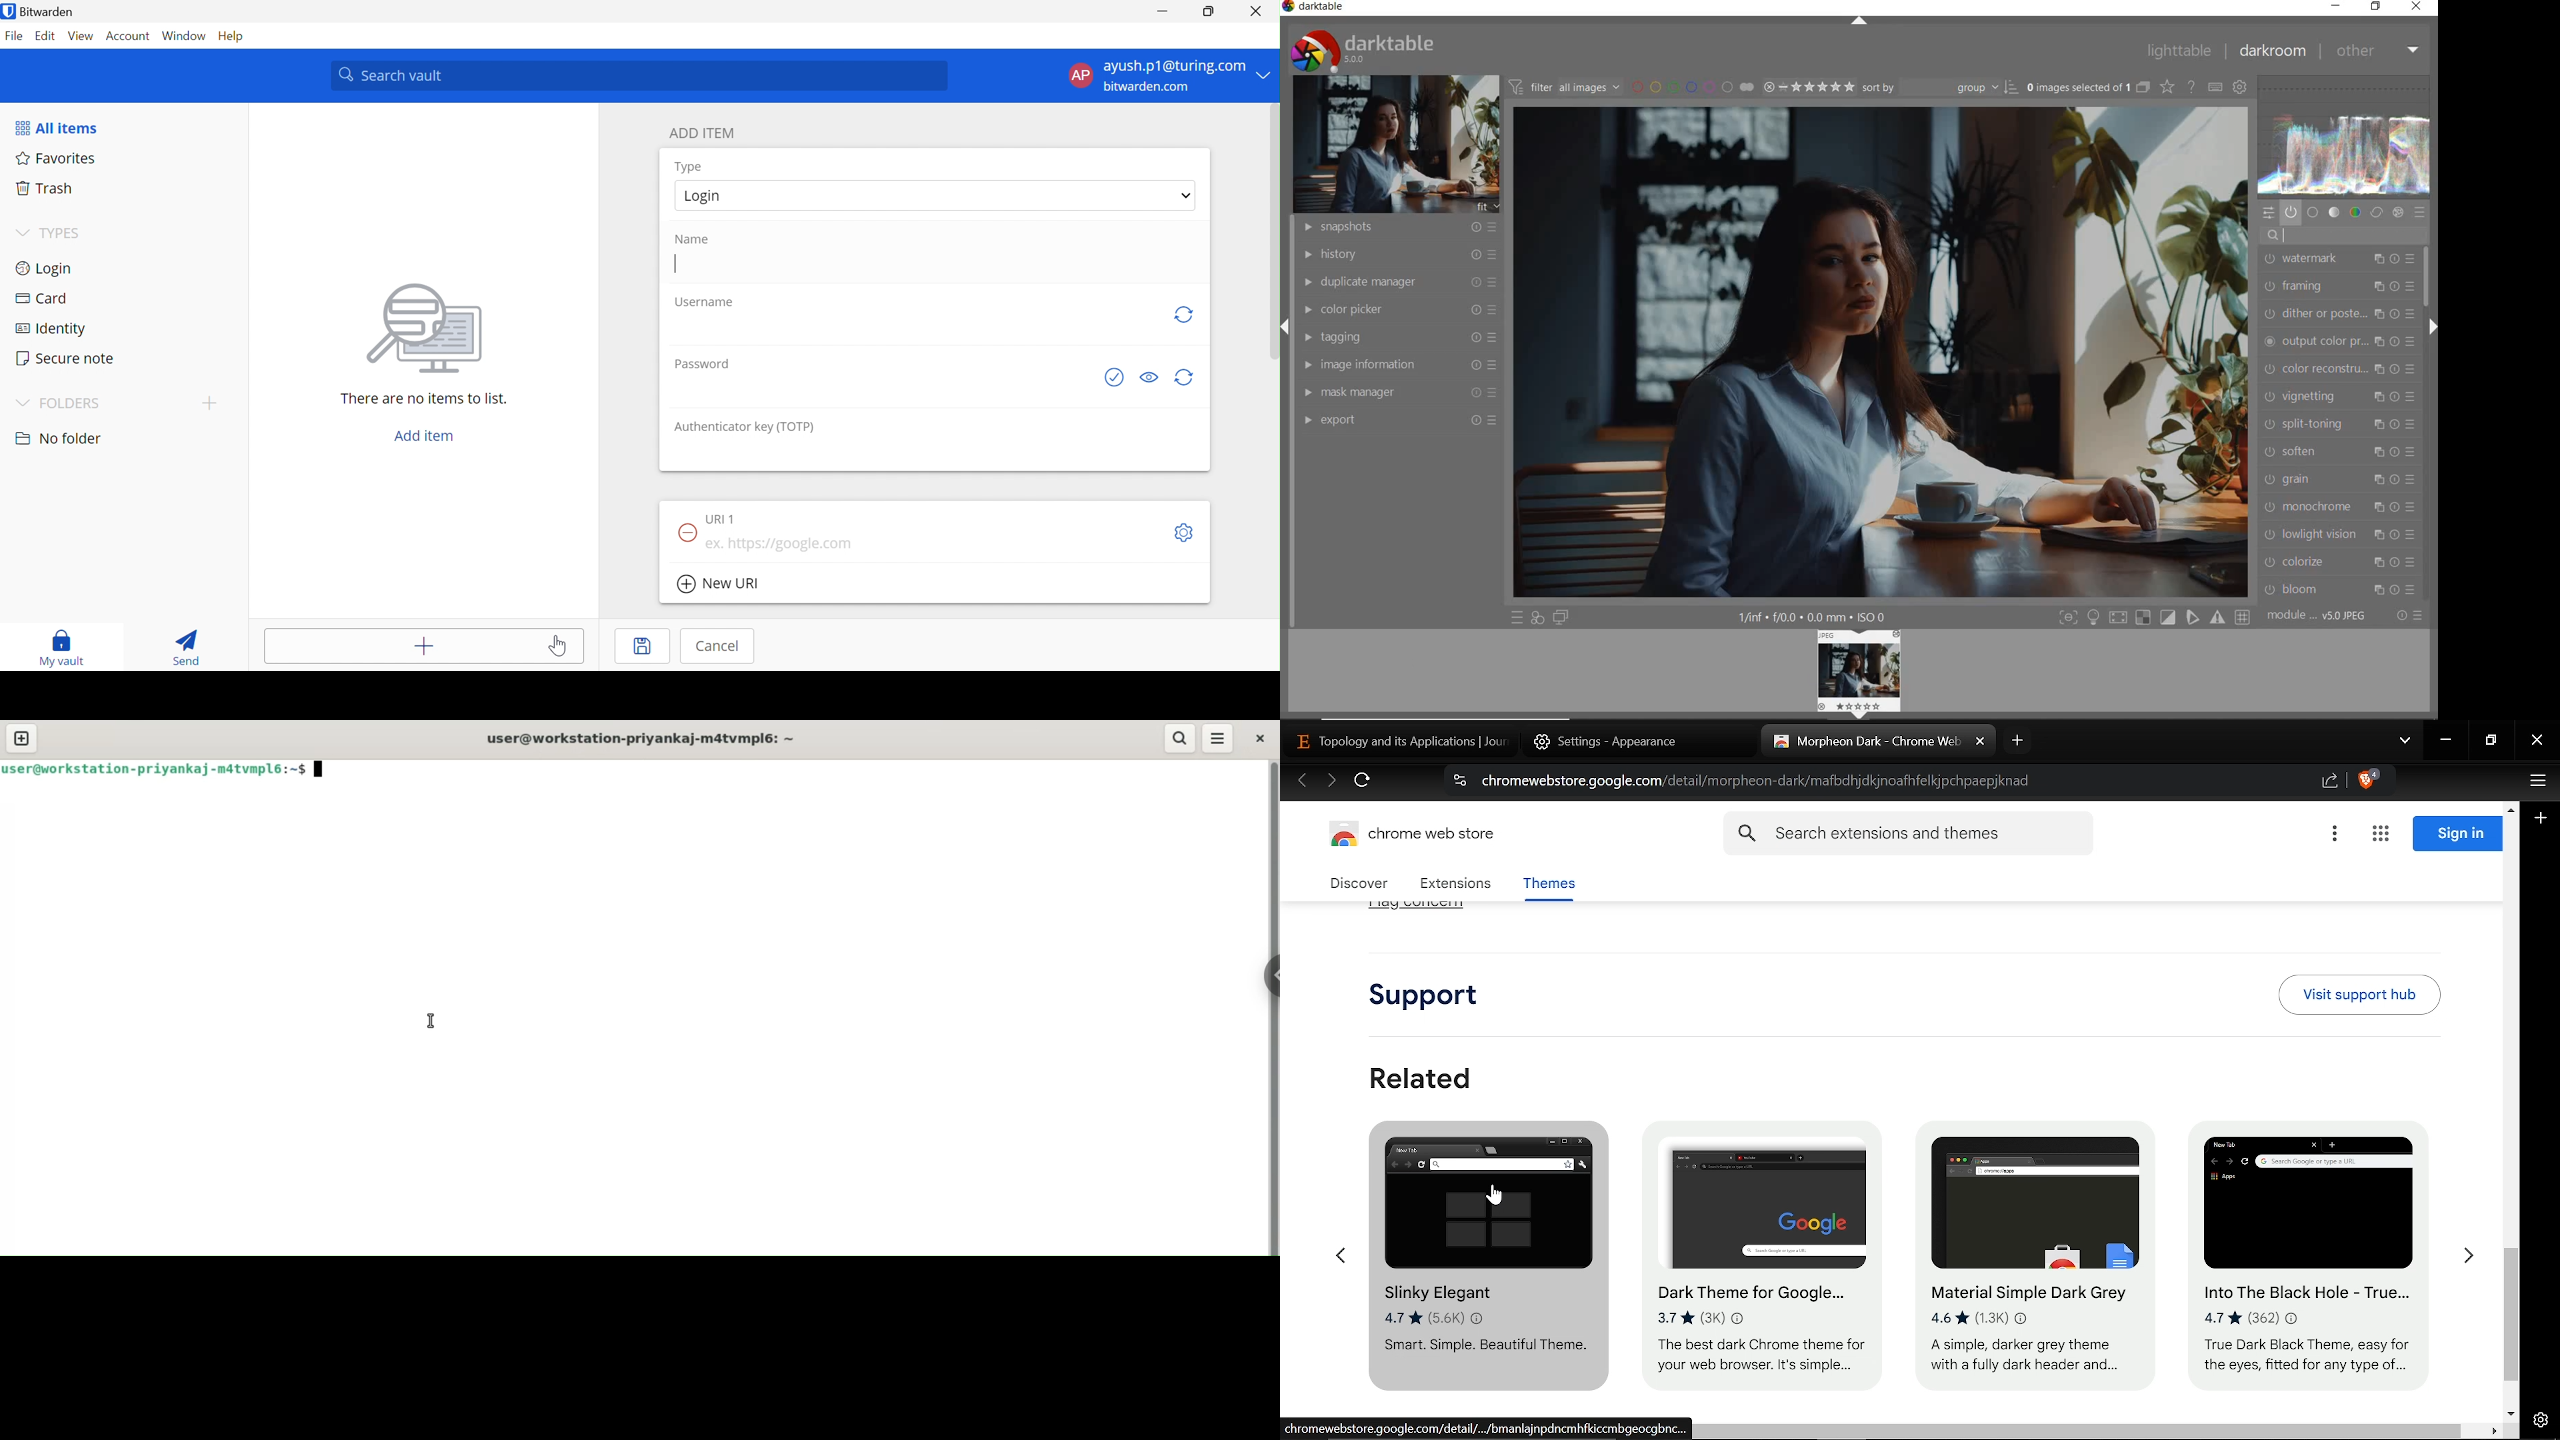 The width and height of the screenshot is (2576, 1456). I want to click on search modules, so click(2338, 237).